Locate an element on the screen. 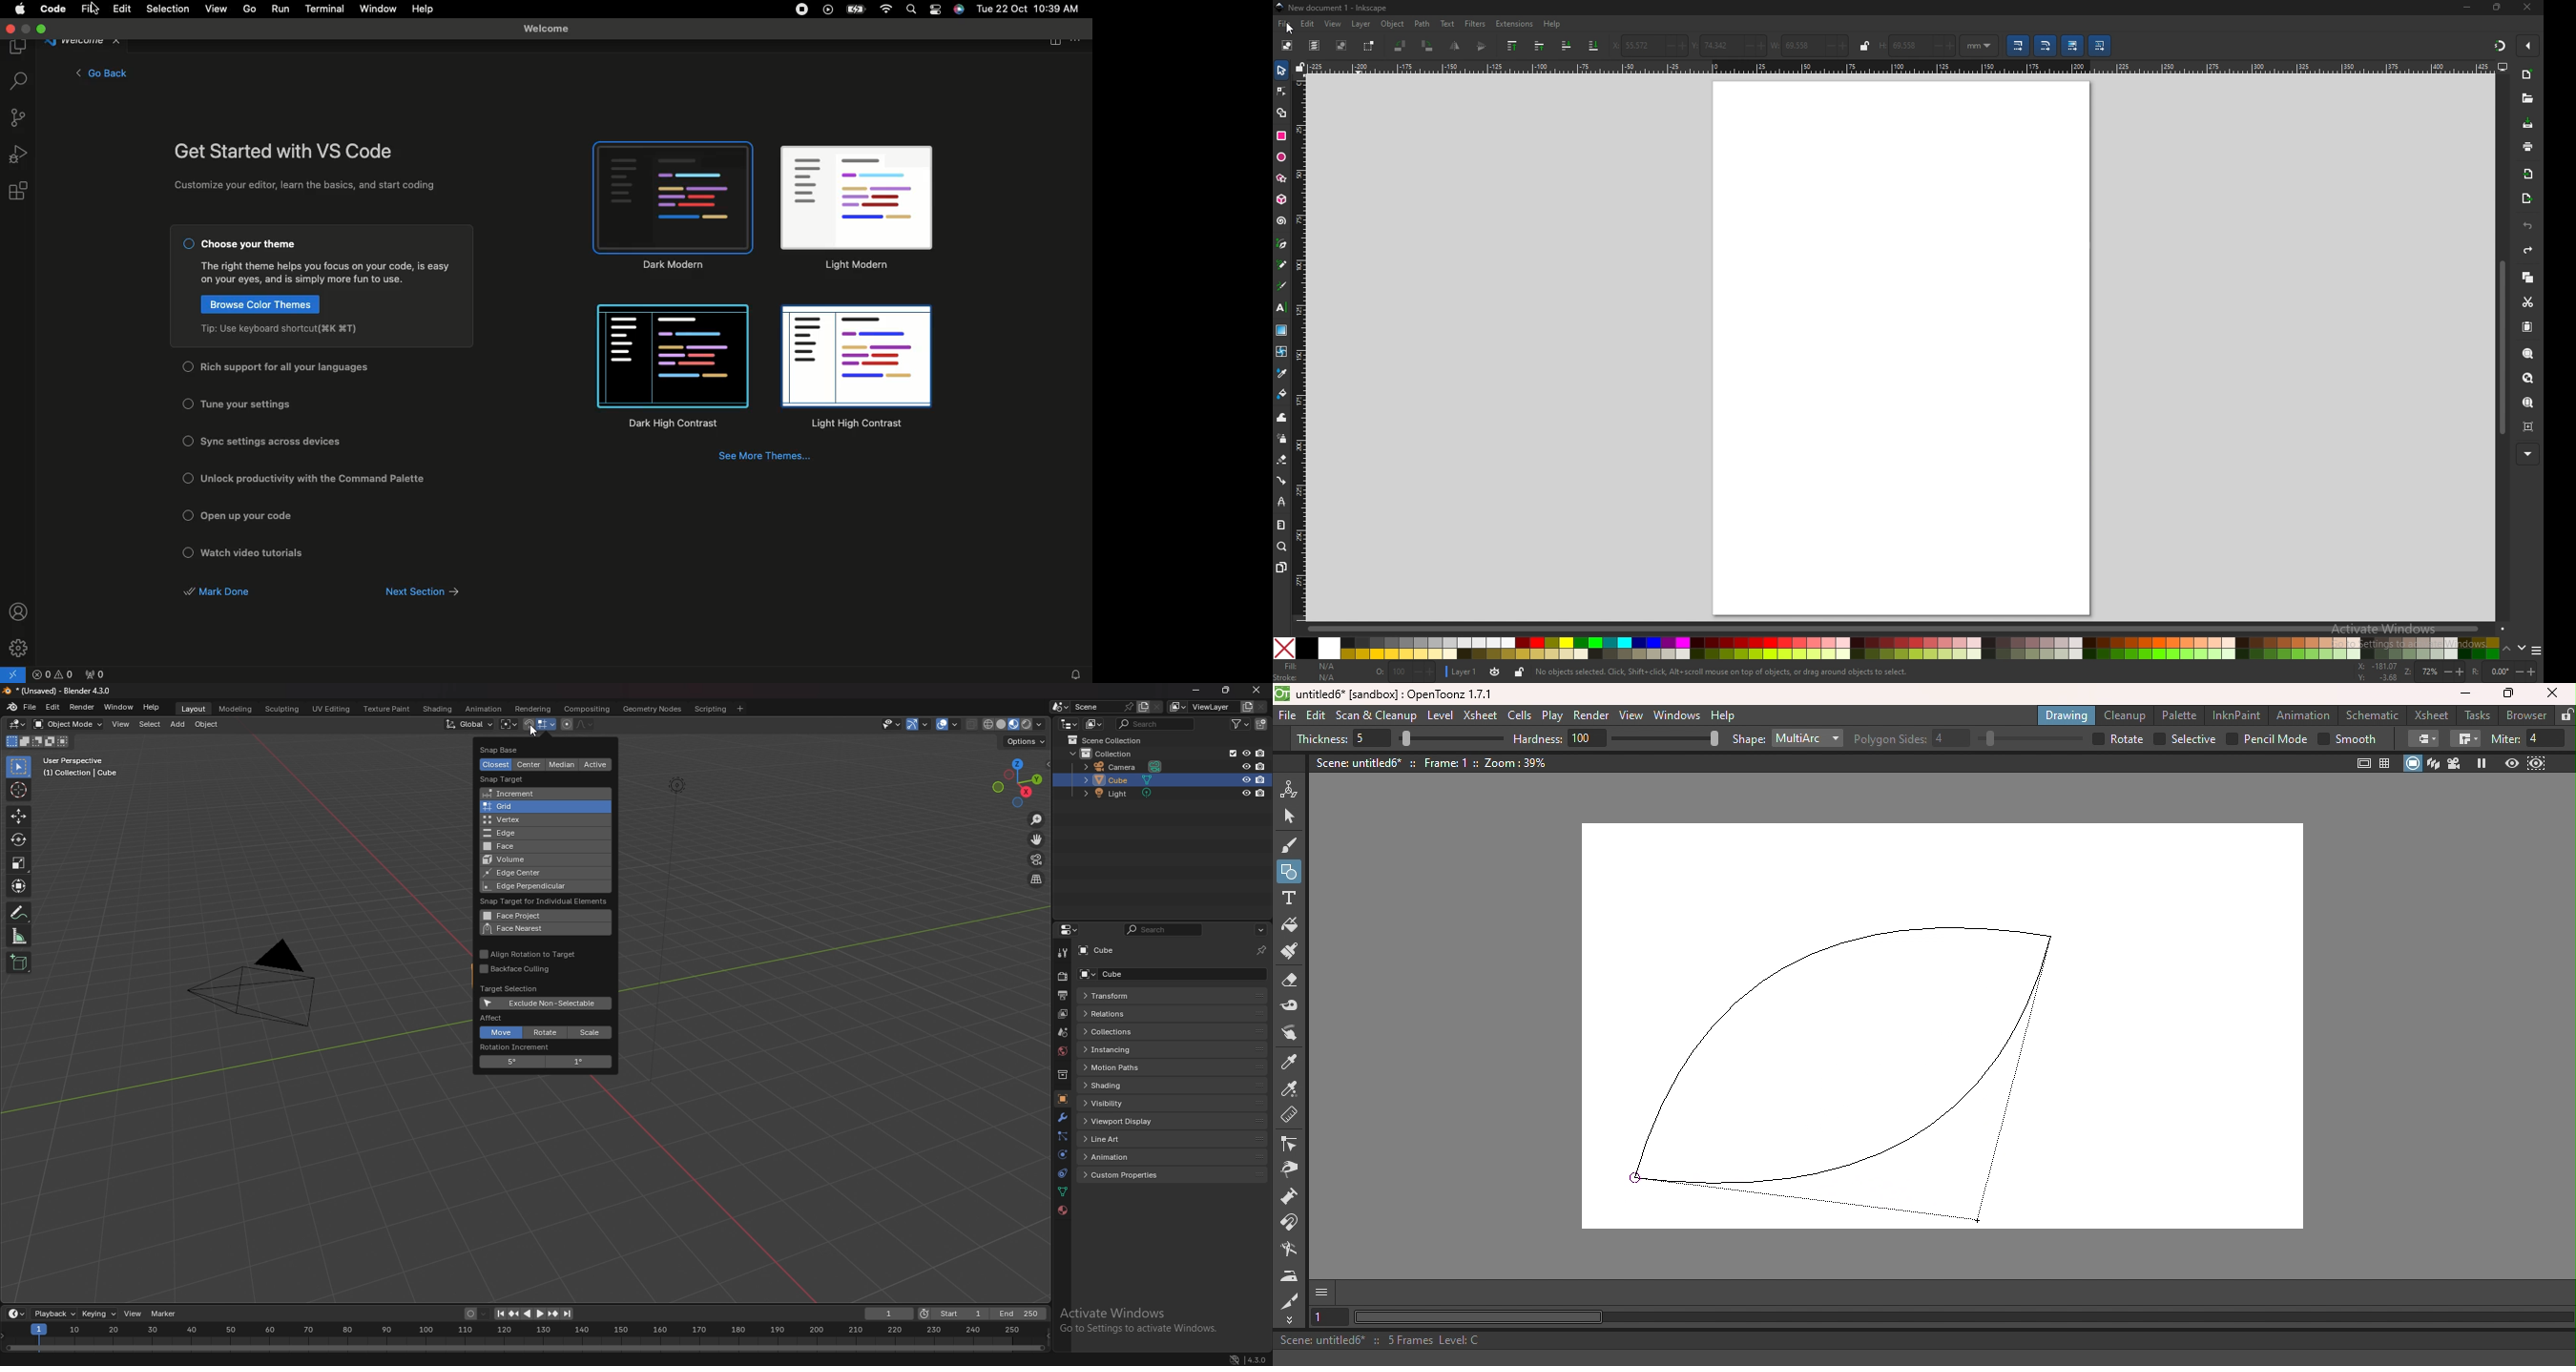  Geometric tool is located at coordinates (1290, 872).